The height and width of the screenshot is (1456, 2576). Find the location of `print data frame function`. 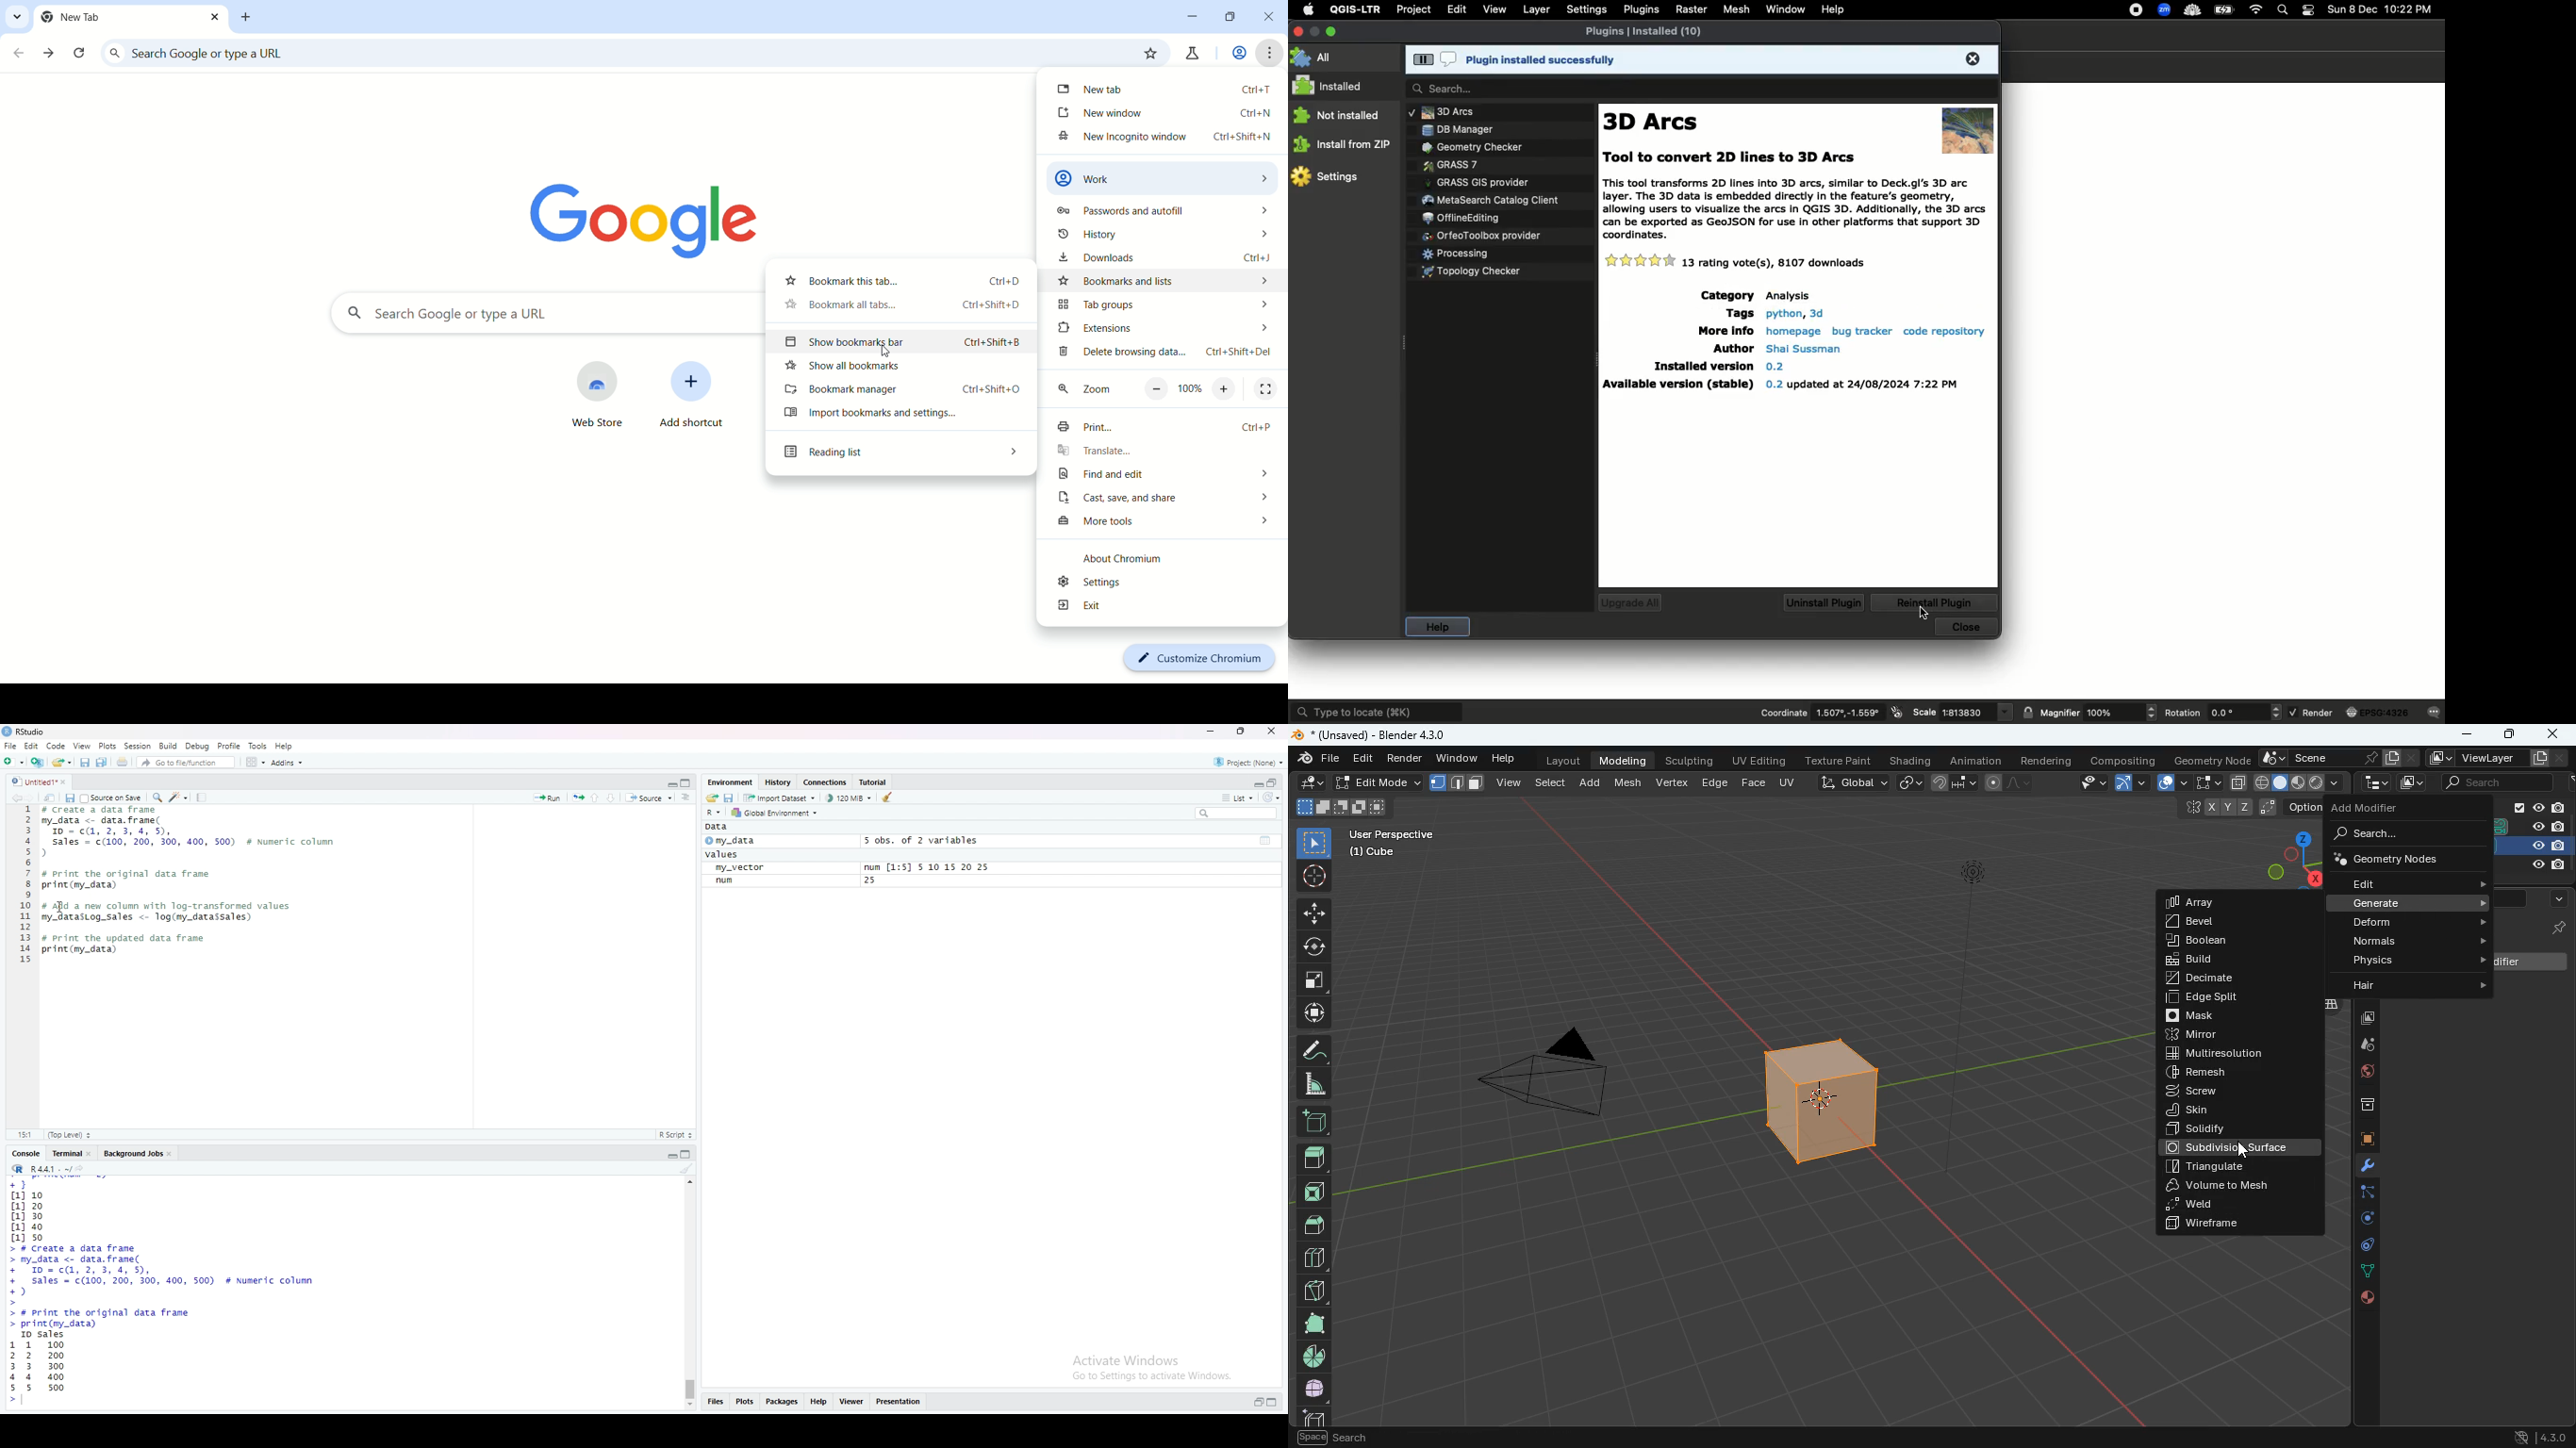

print data frame function is located at coordinates (112, 1319).